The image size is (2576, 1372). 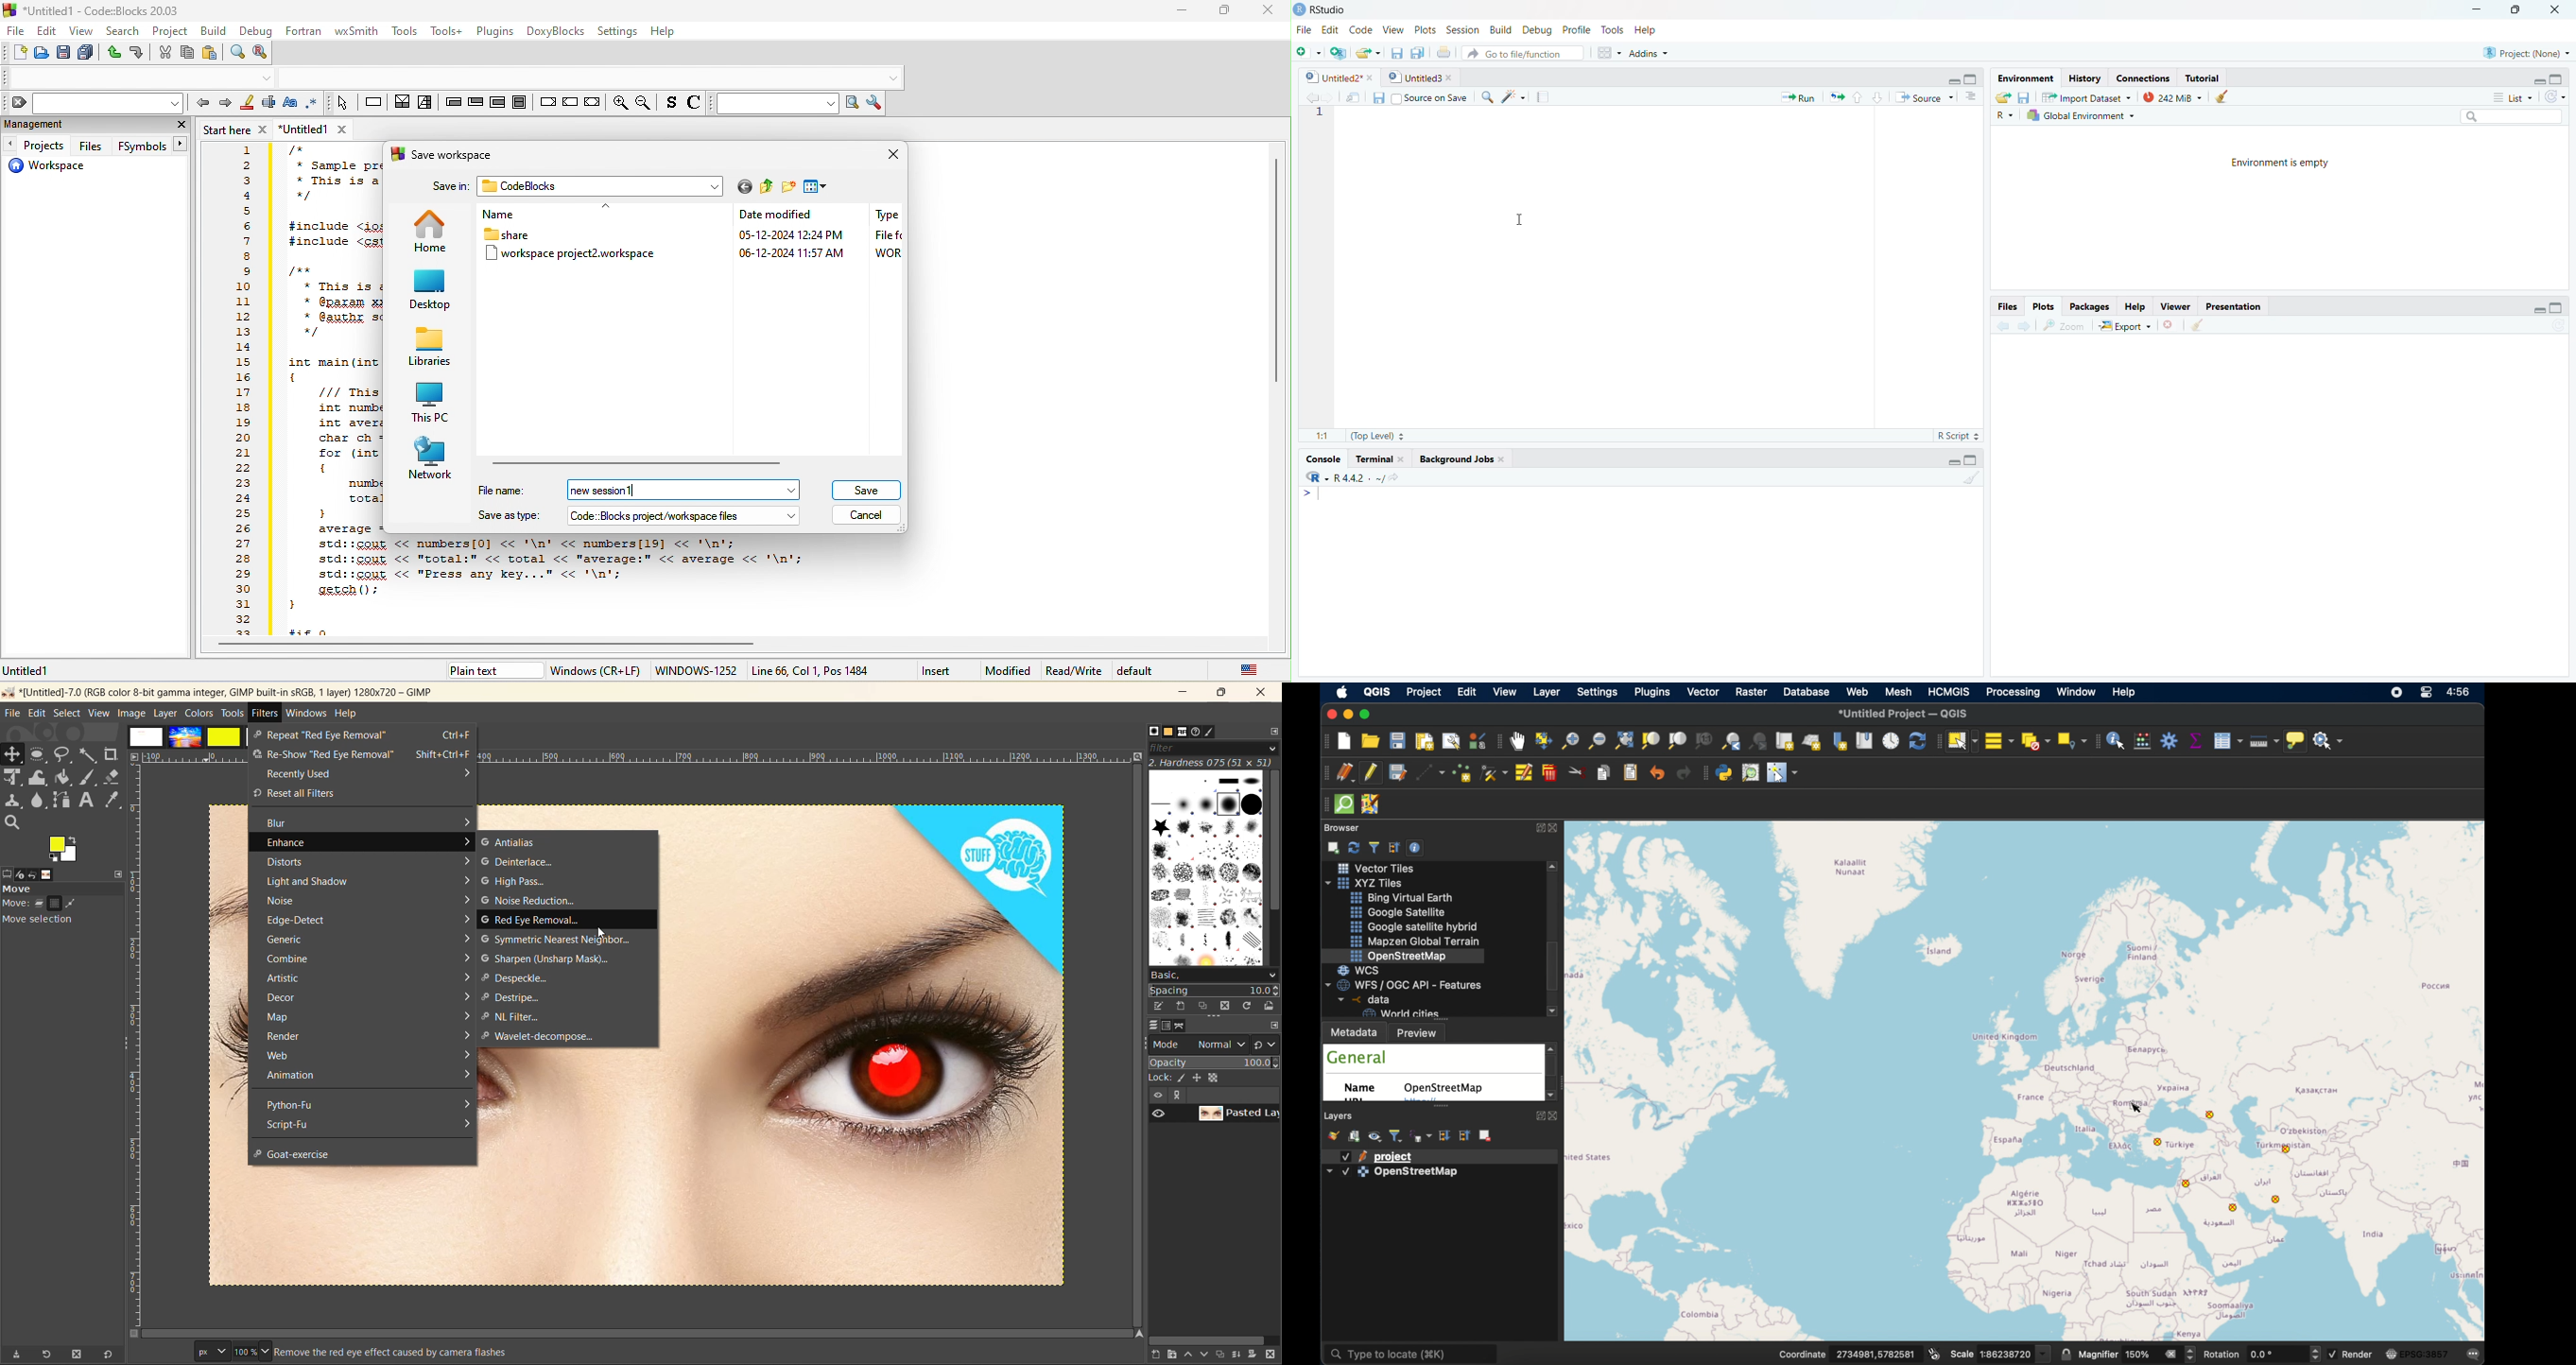 What do you see at coordinates (1324, 804) in the screenshot?
I see `drag handle` at bounding box center [1324, 804].